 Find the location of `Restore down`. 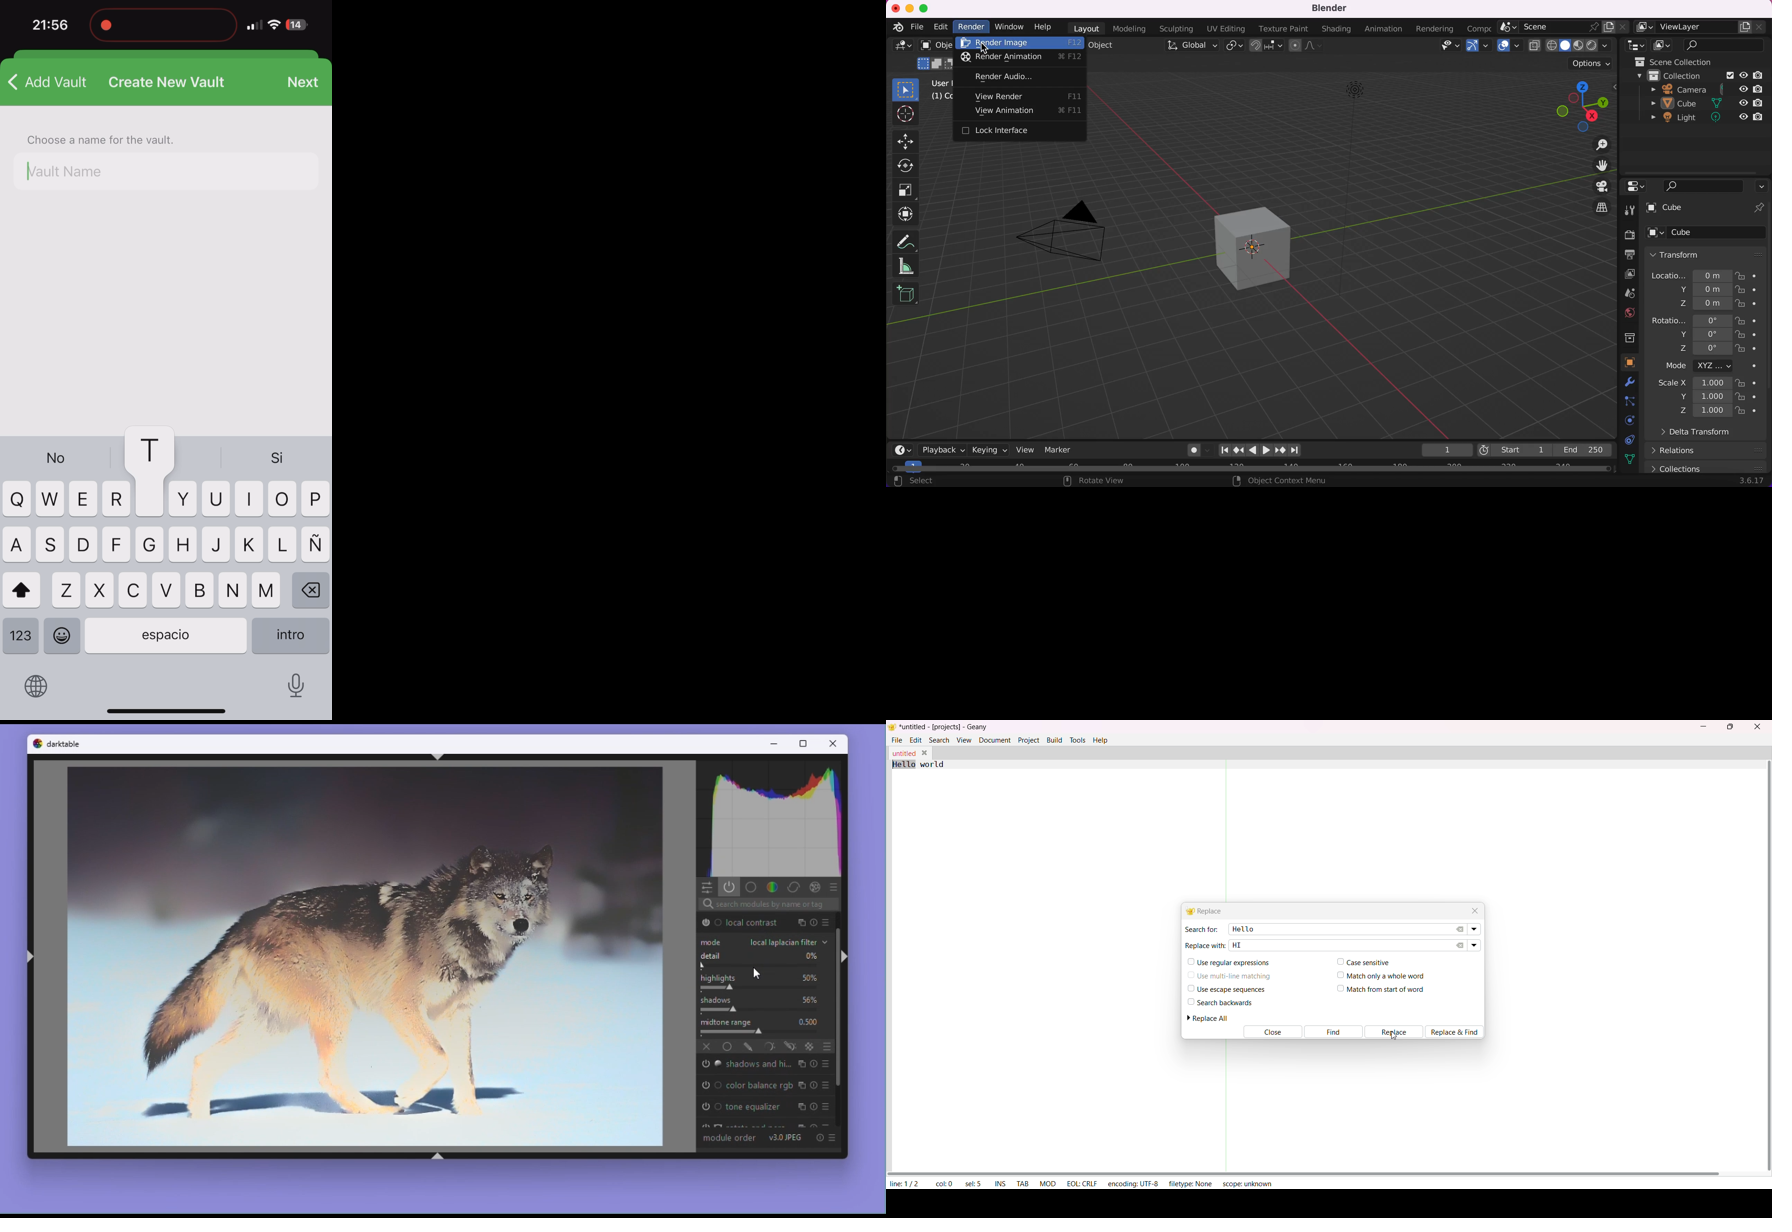

Restore down is located at coordinates (805, 744).